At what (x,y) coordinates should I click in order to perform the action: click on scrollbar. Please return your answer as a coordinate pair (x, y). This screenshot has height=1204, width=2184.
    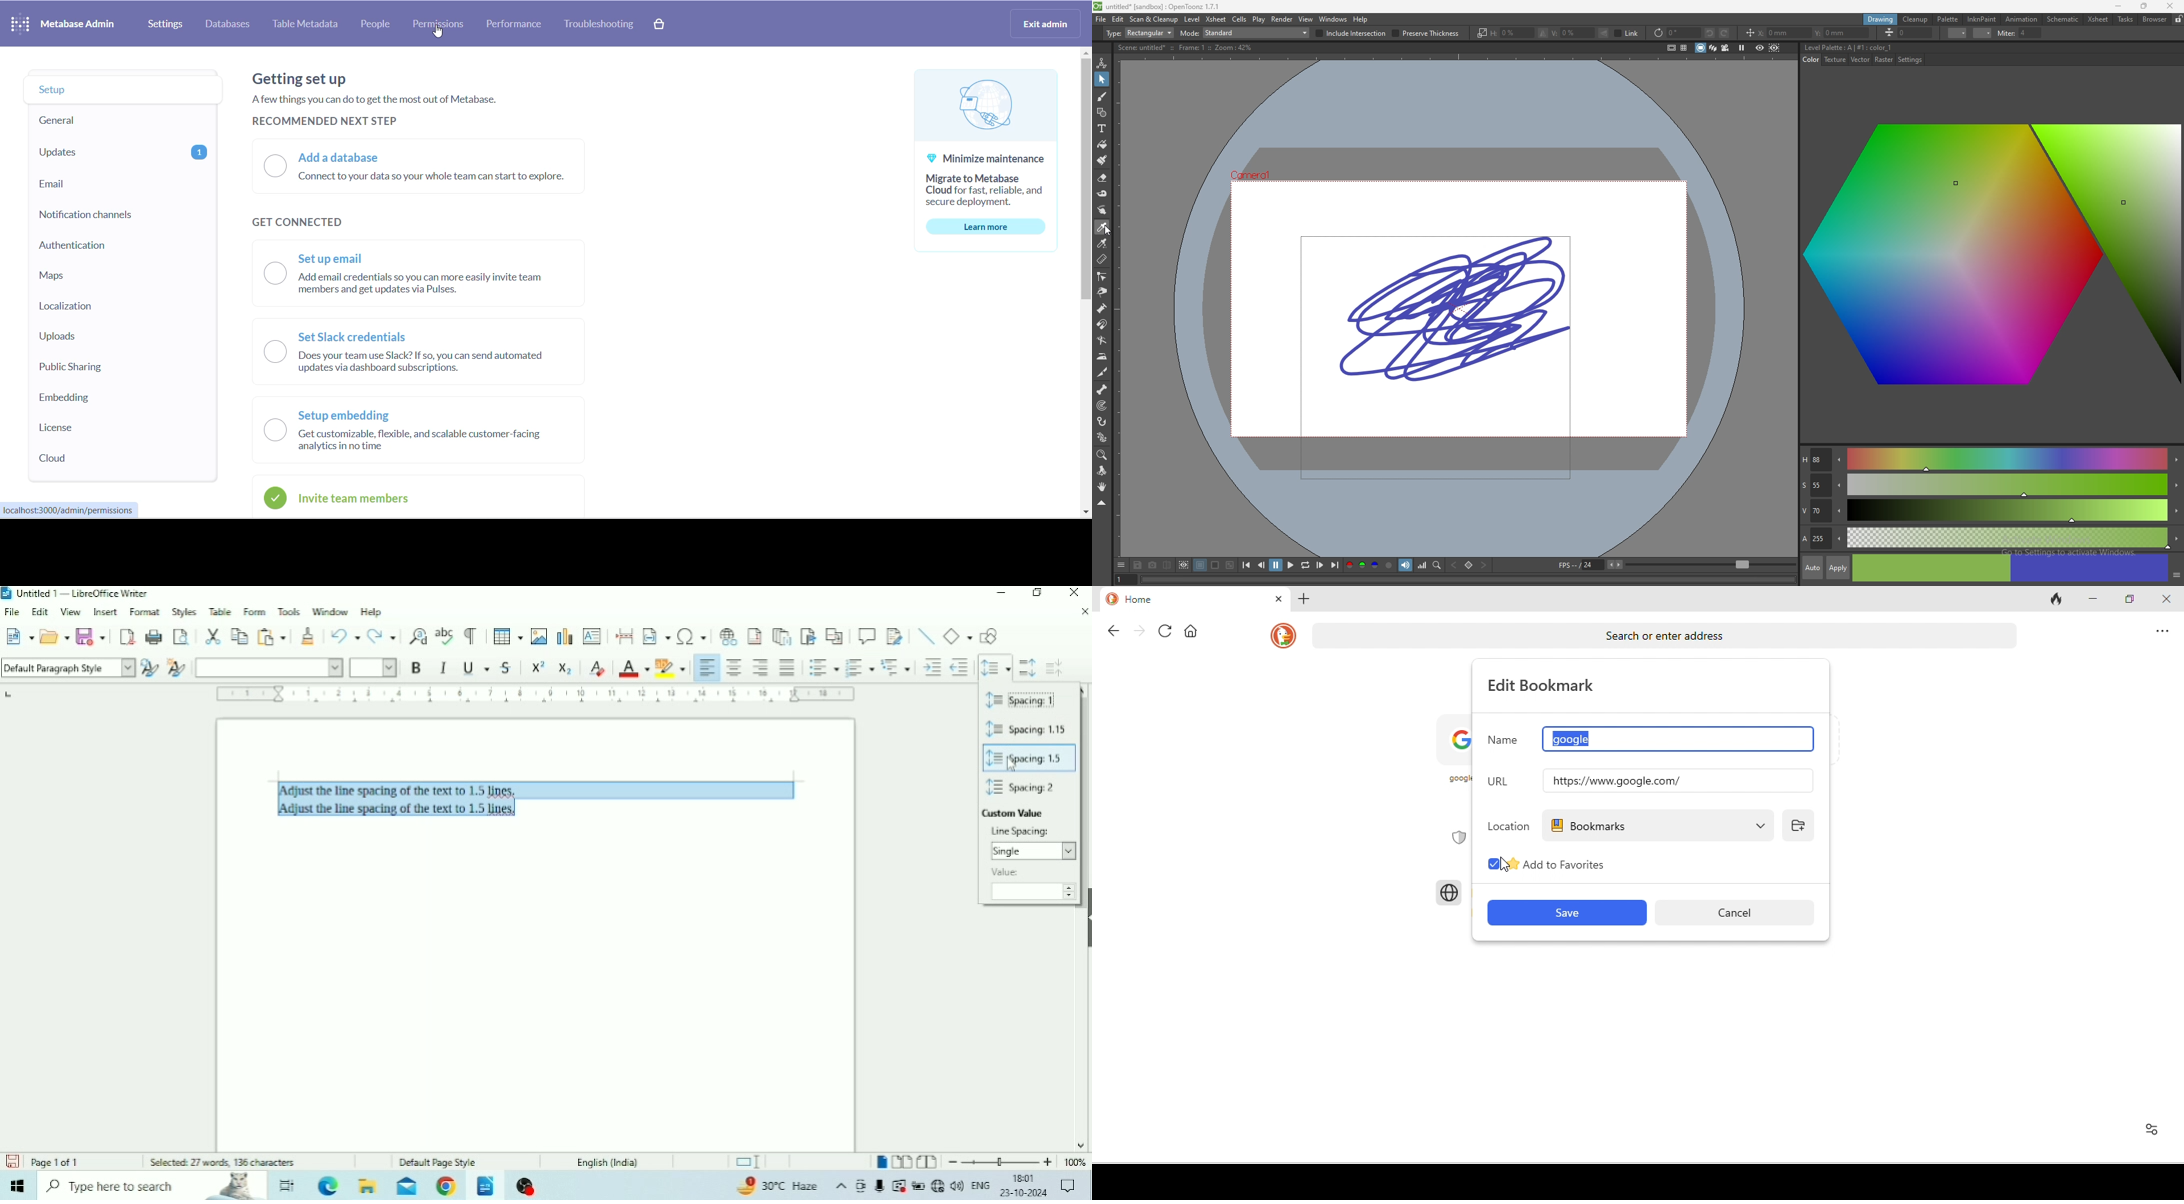
    Looking at the image, I should click on (1085, 183).